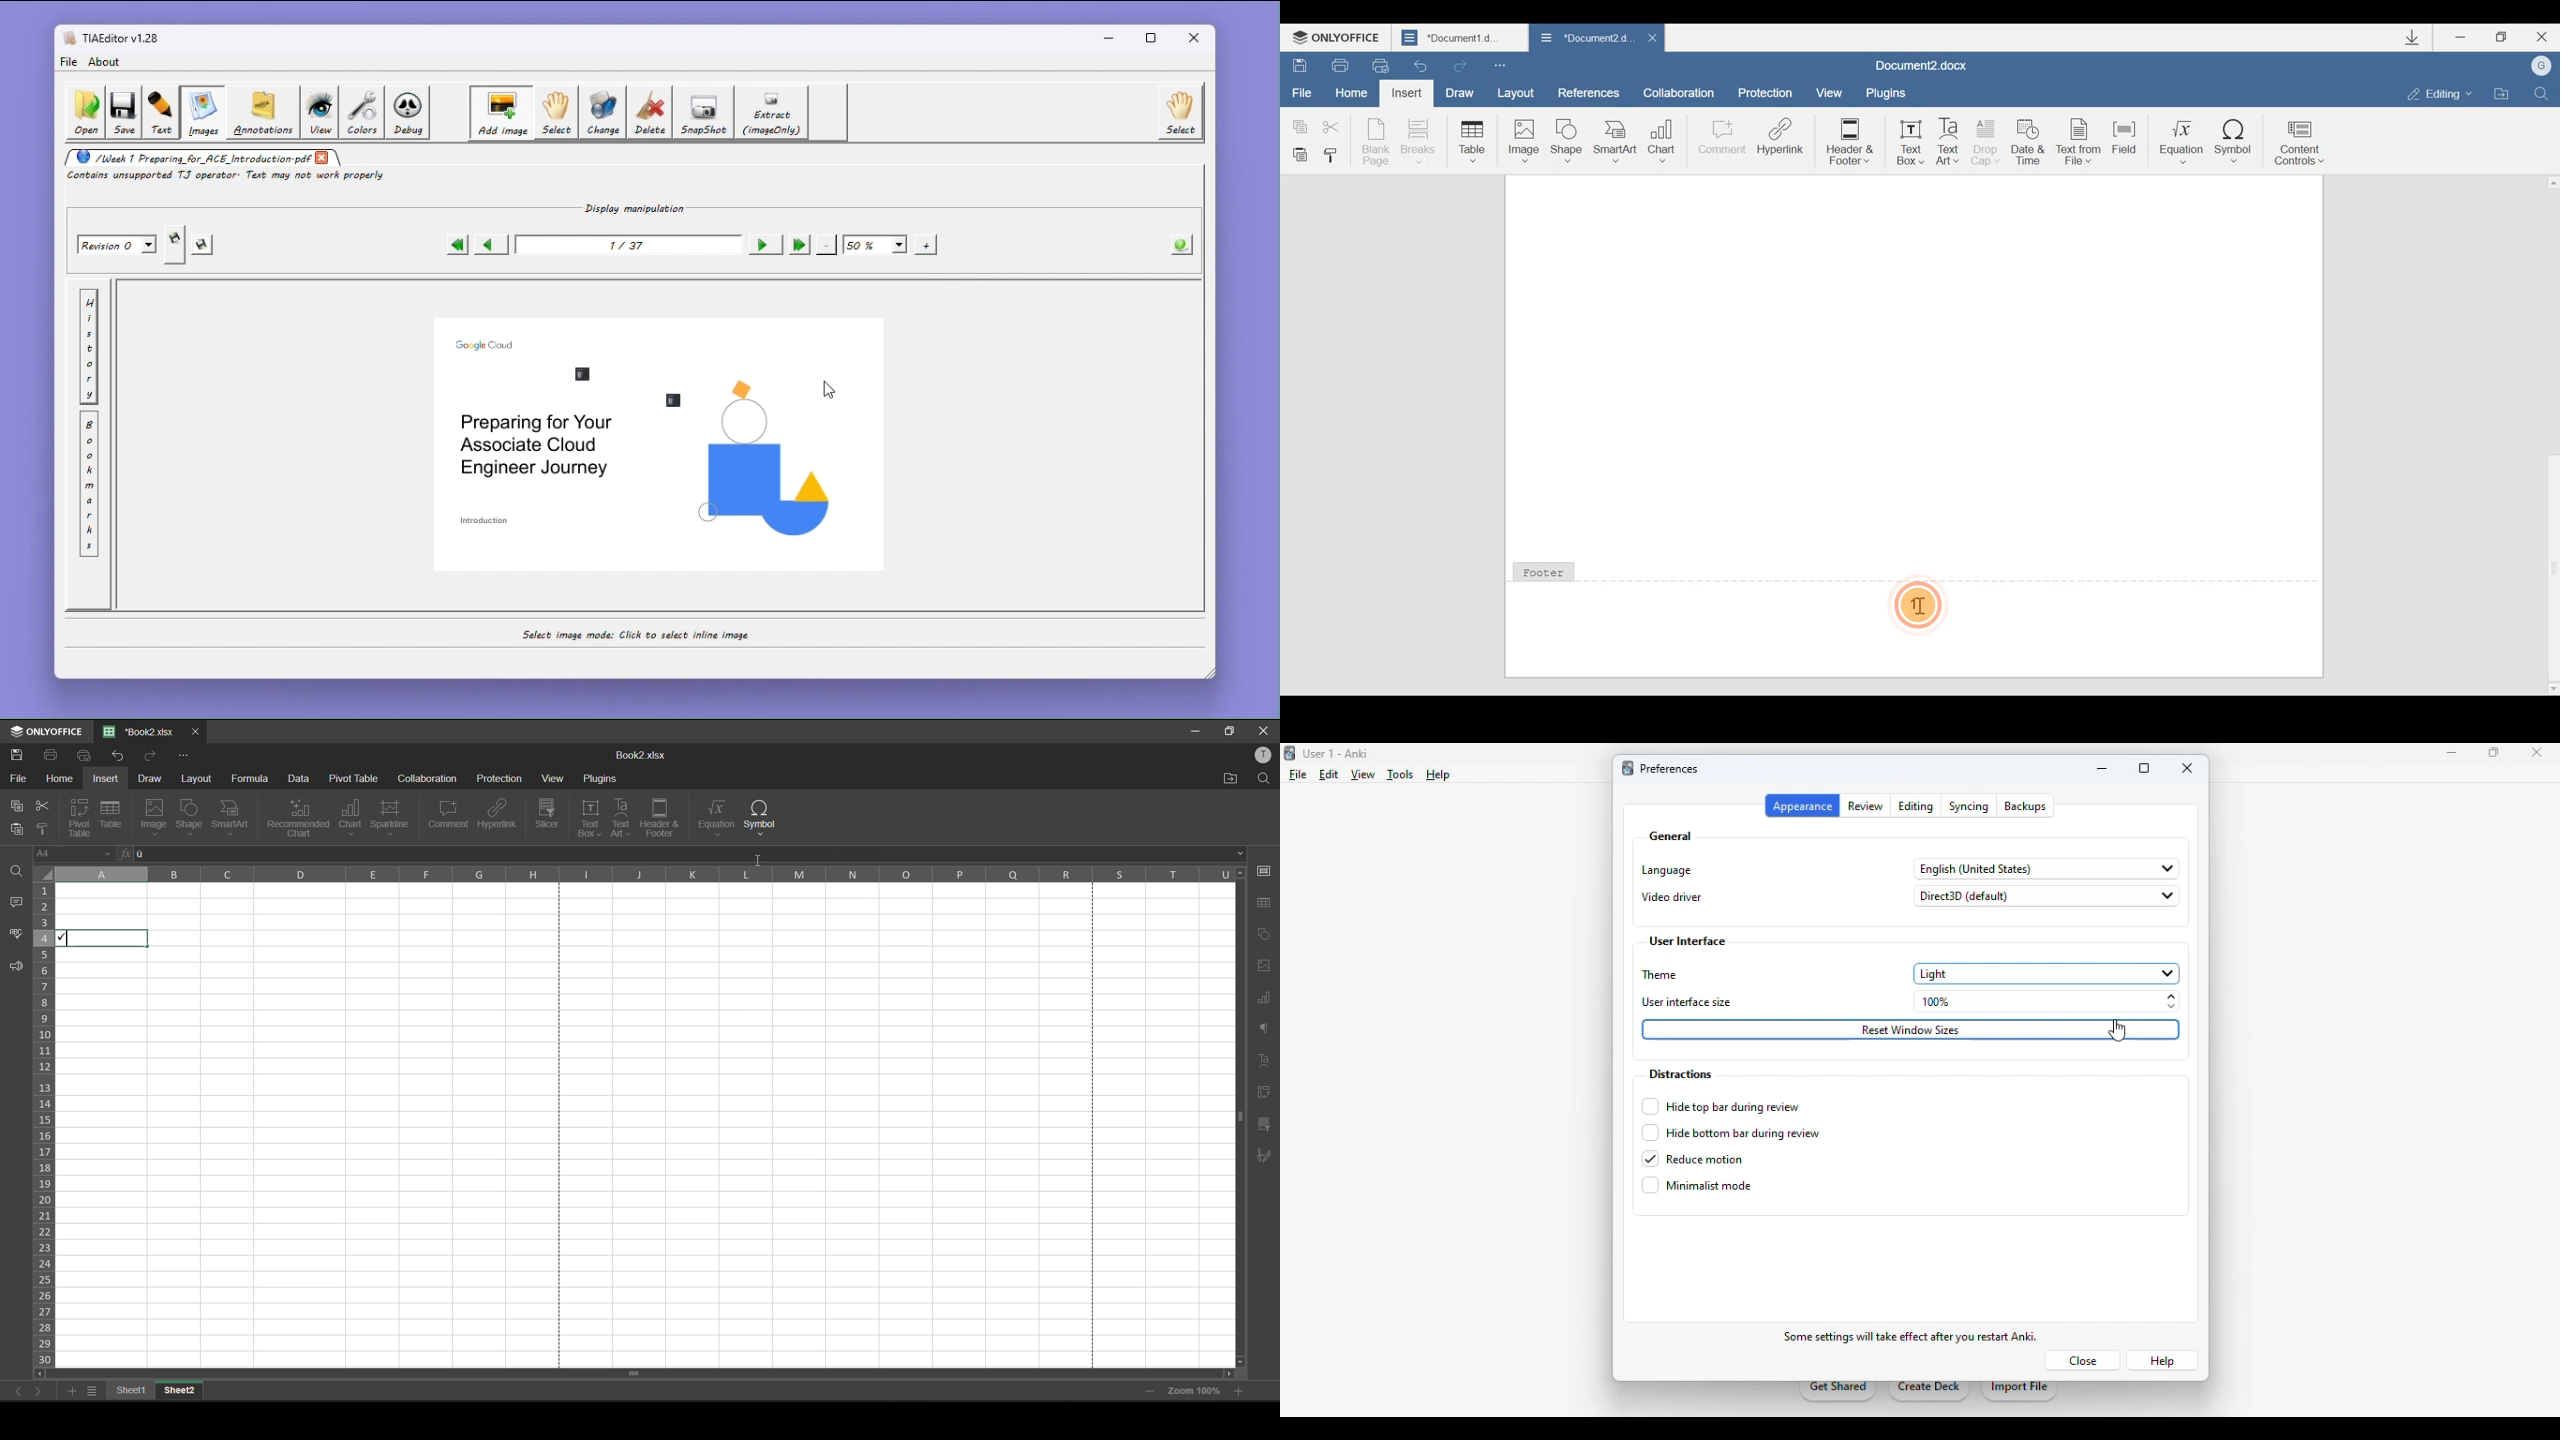 This screenshot has height=1456, width=2576. I want to click on hide top bar during review, so click(1721, 1106).